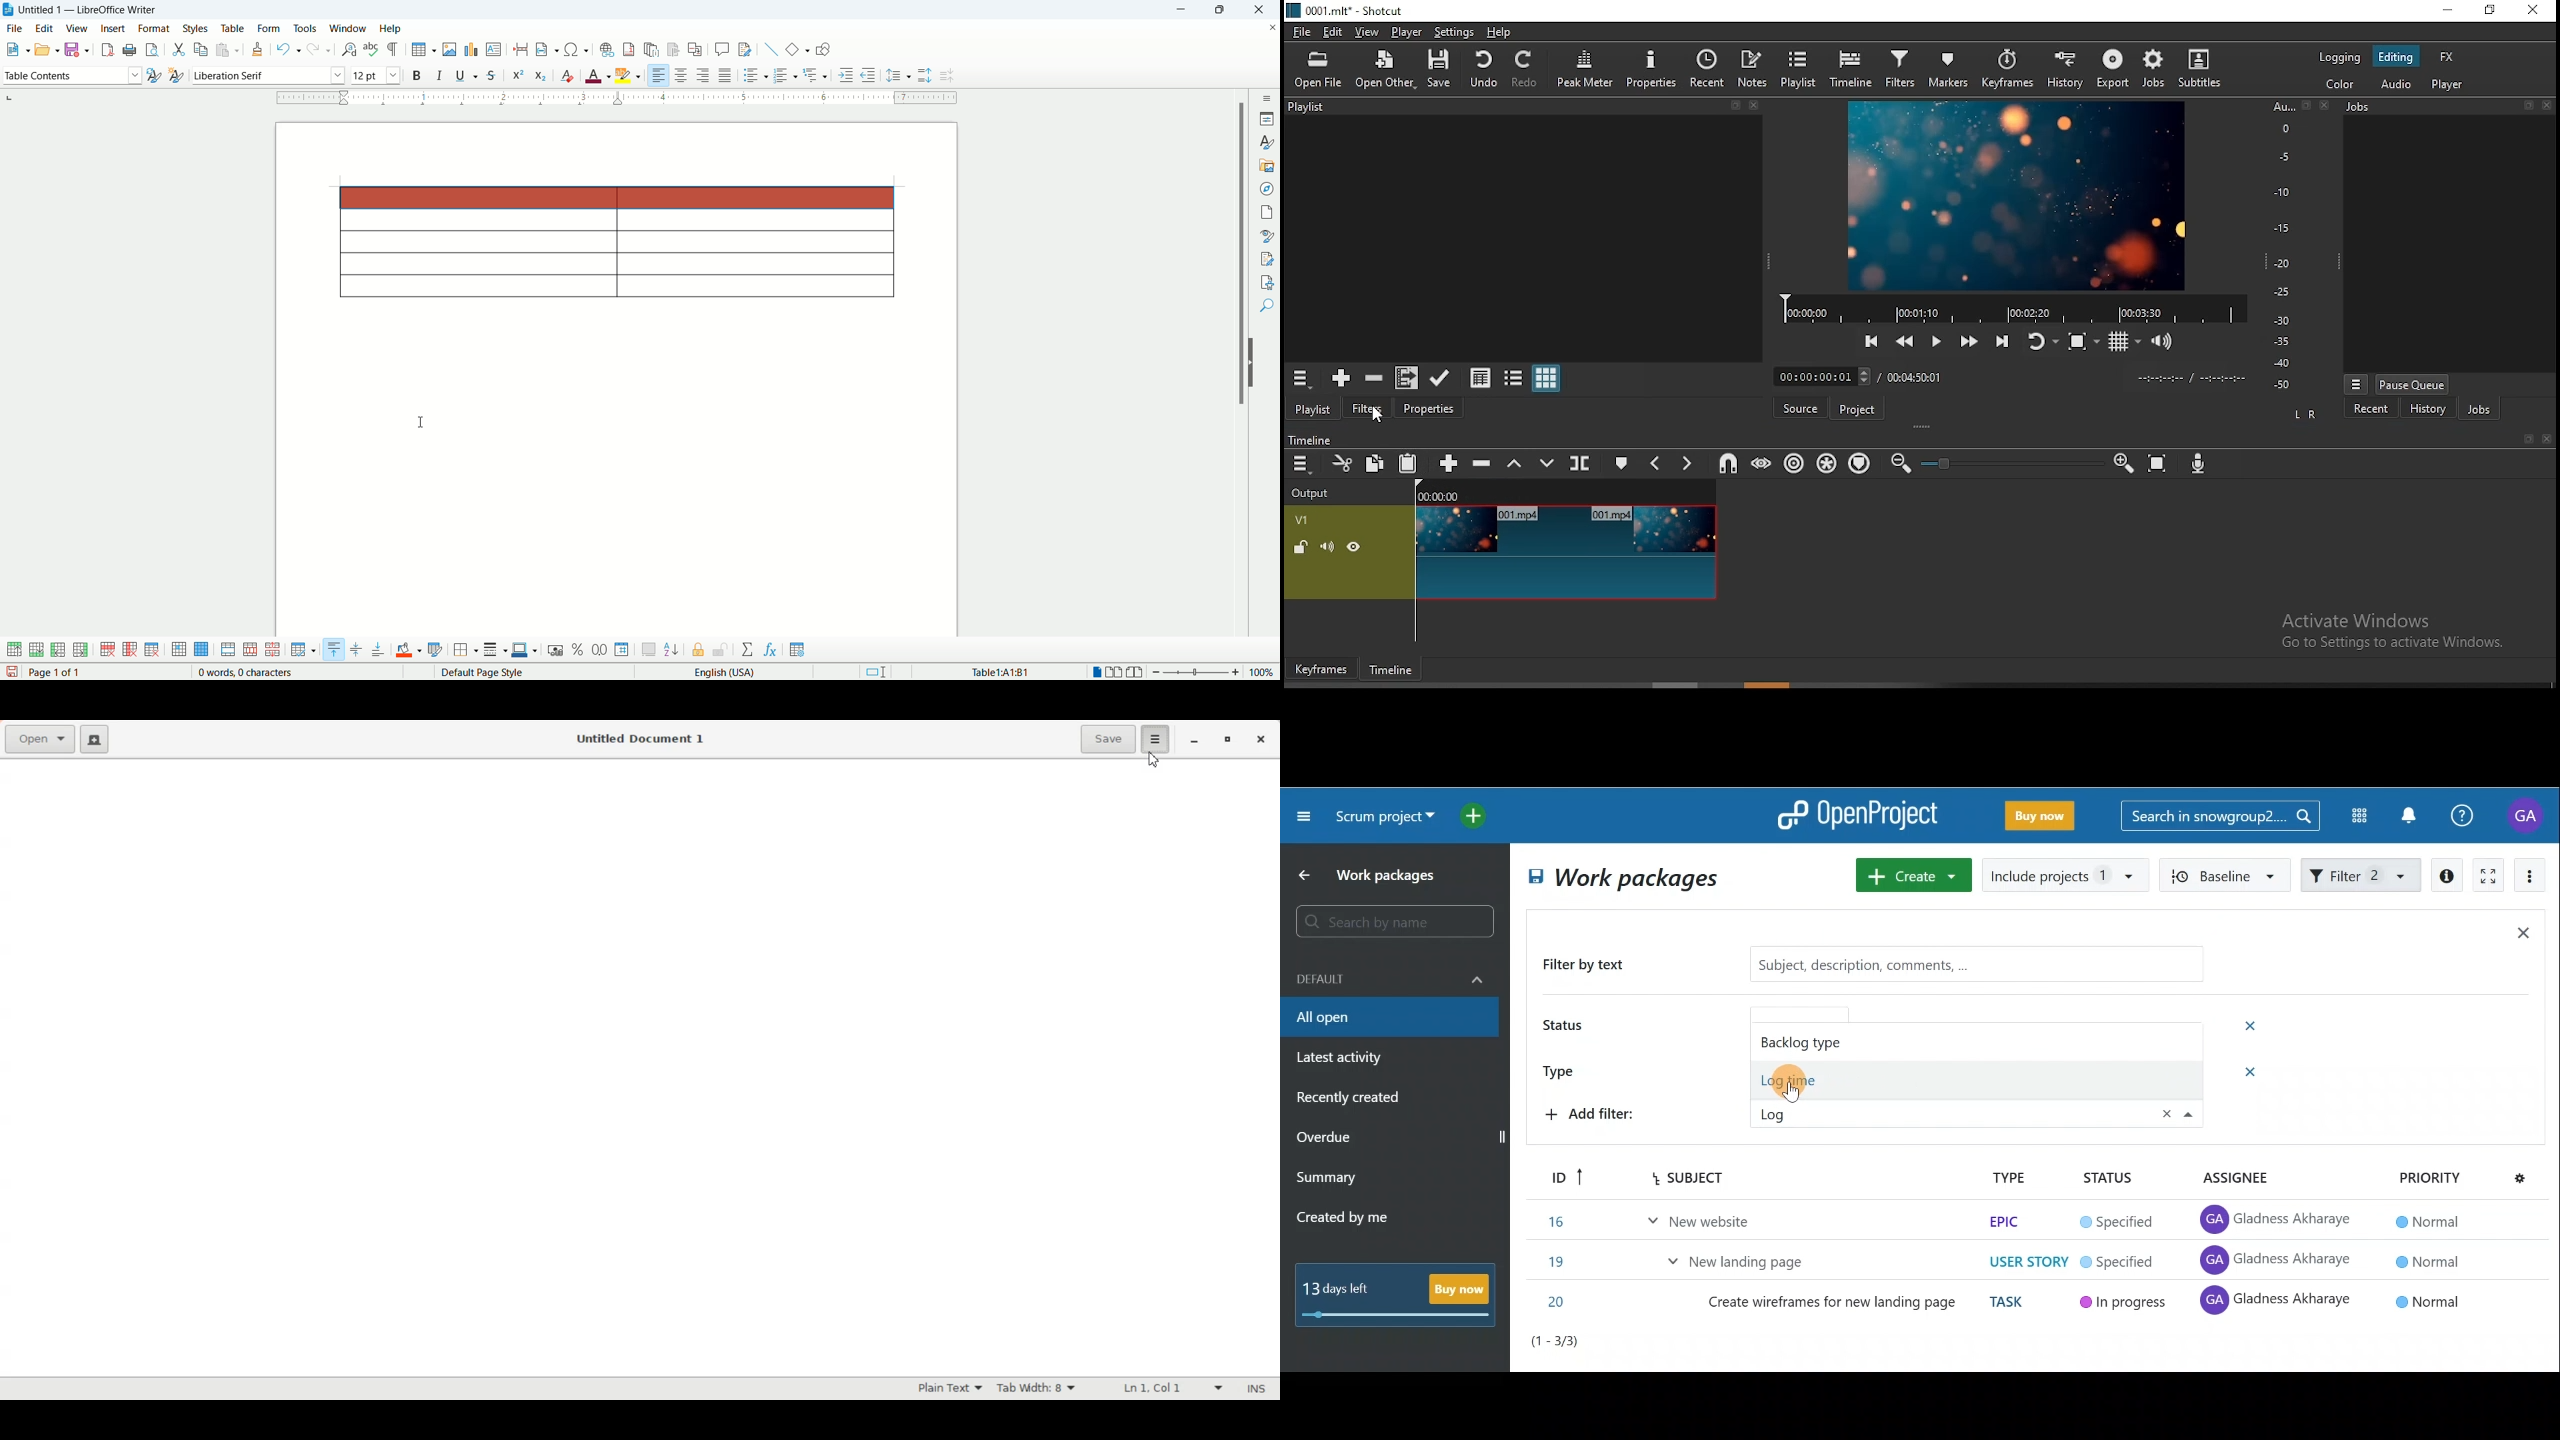  I want to click on Cursor, so click(1153, 761).